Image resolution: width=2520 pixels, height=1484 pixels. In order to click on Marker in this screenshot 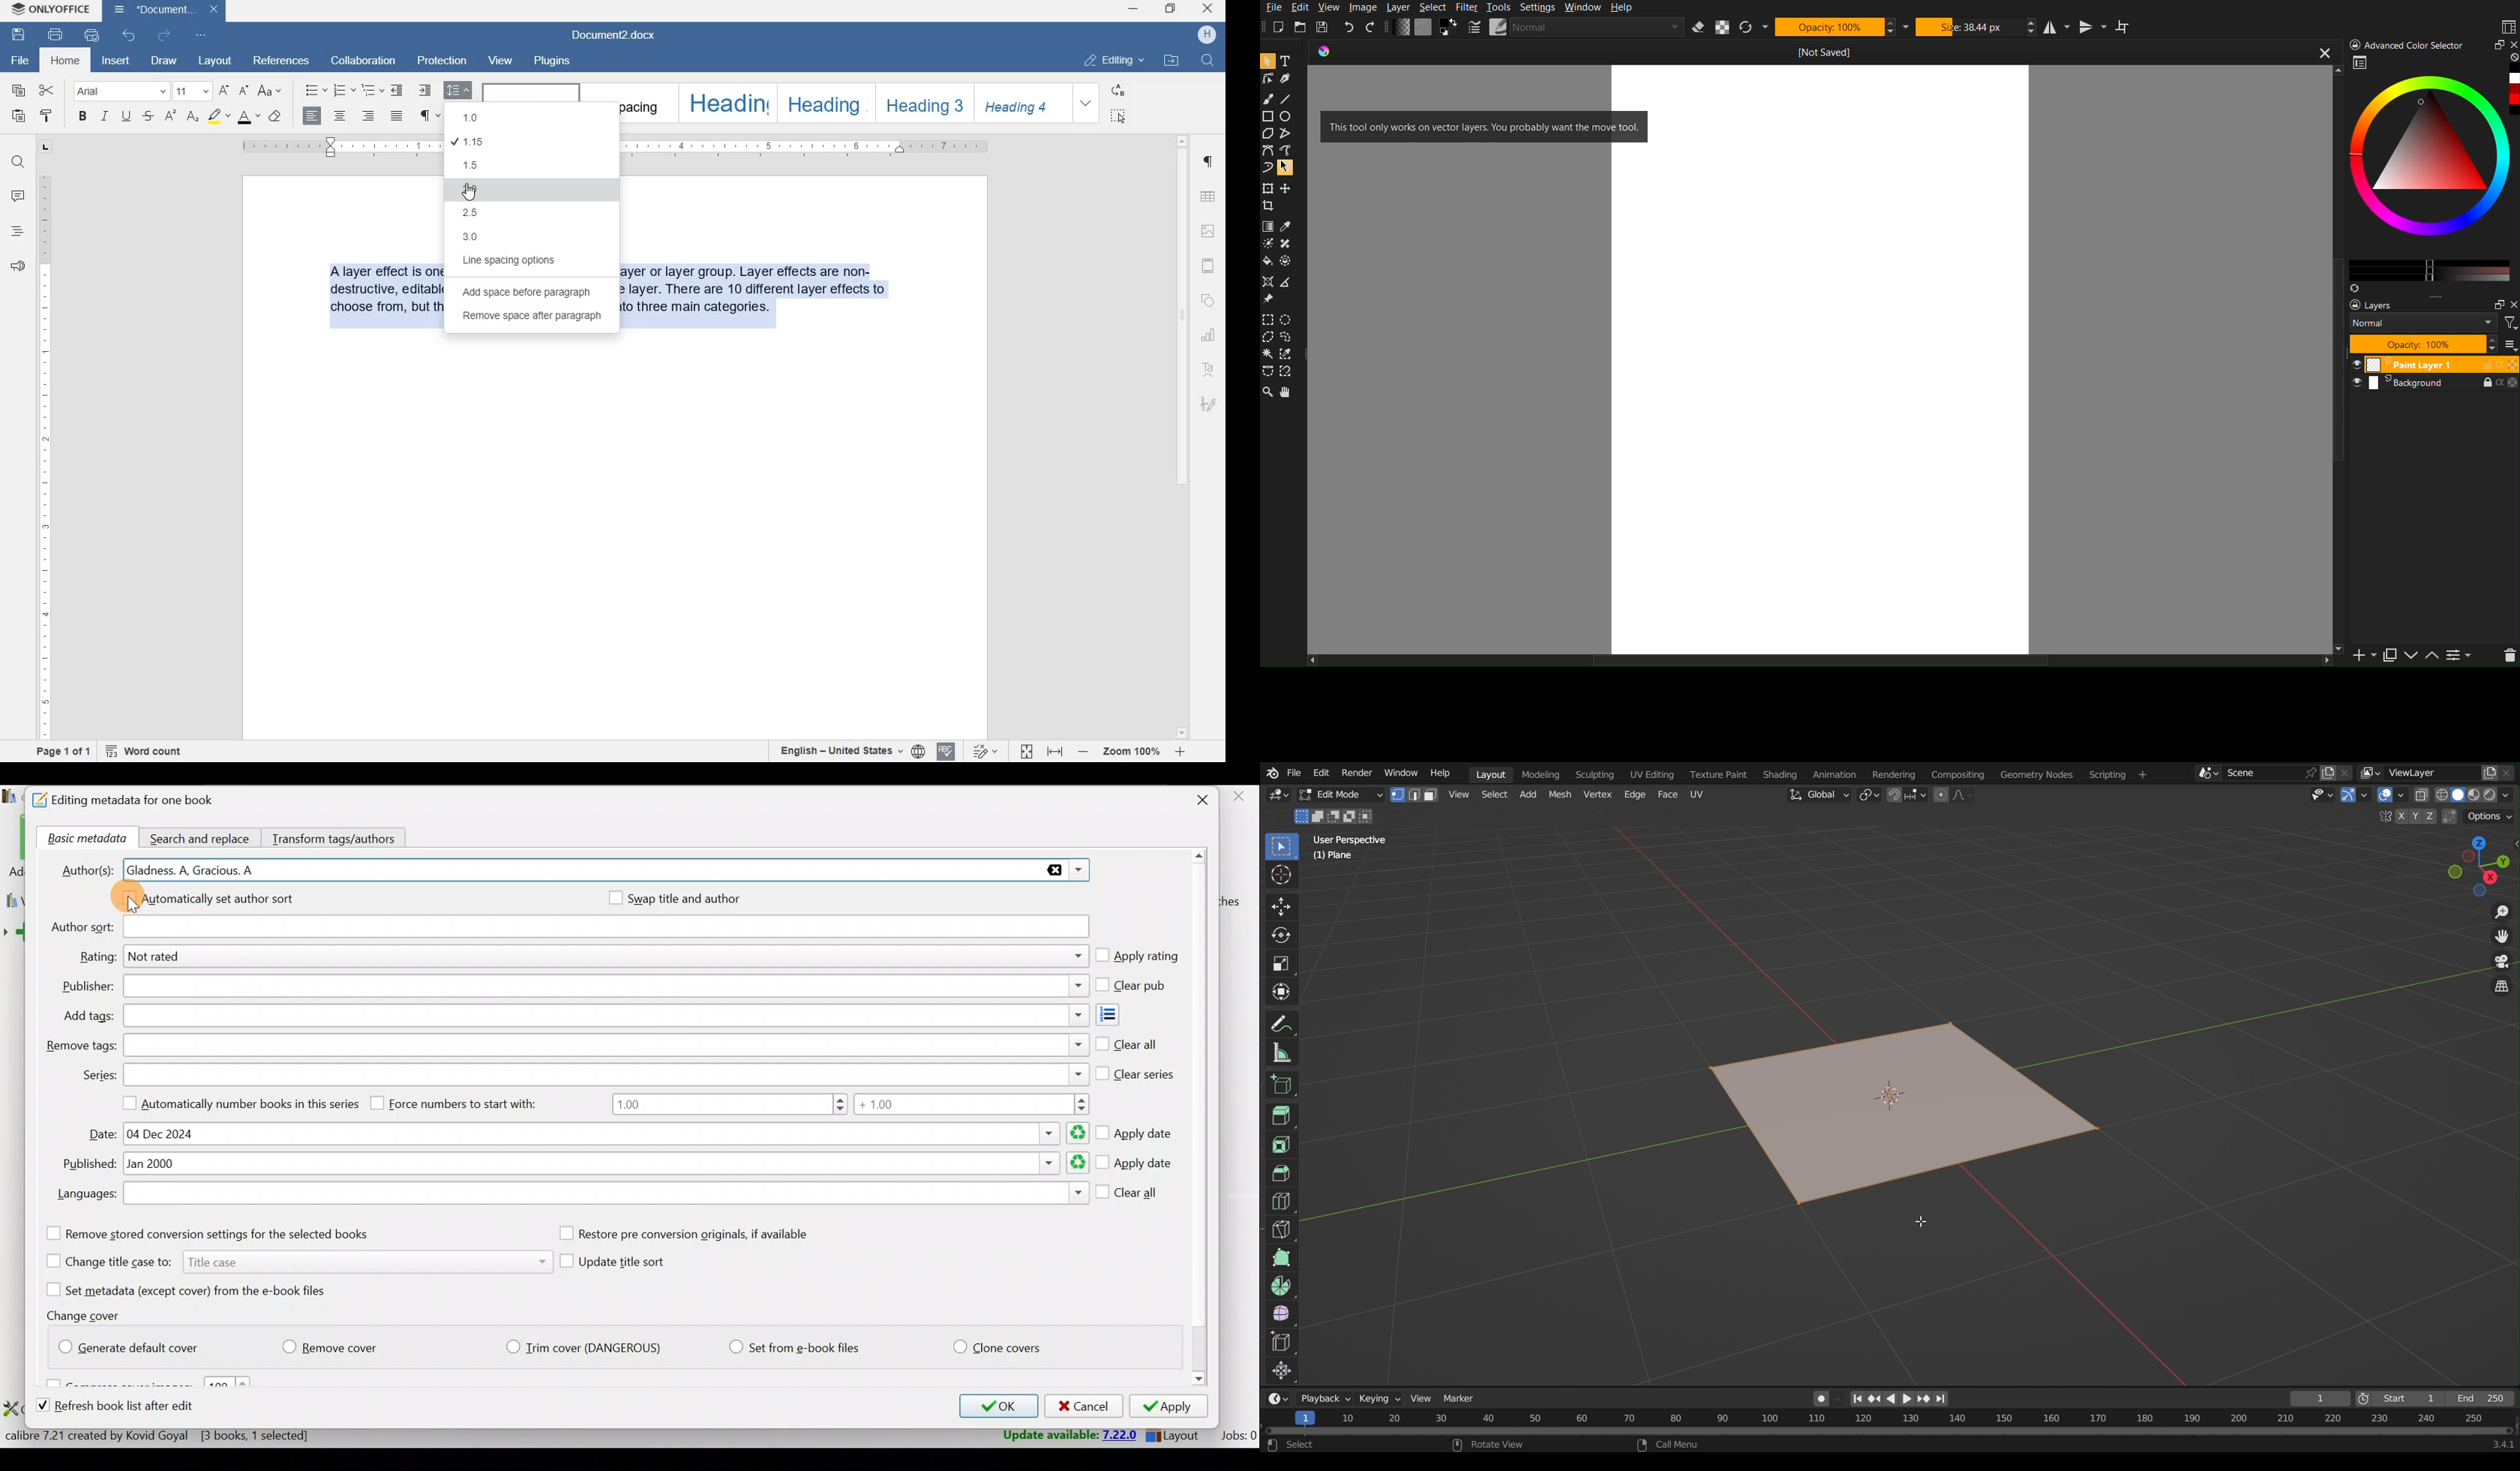, I will do `click(1461, 1400)`.